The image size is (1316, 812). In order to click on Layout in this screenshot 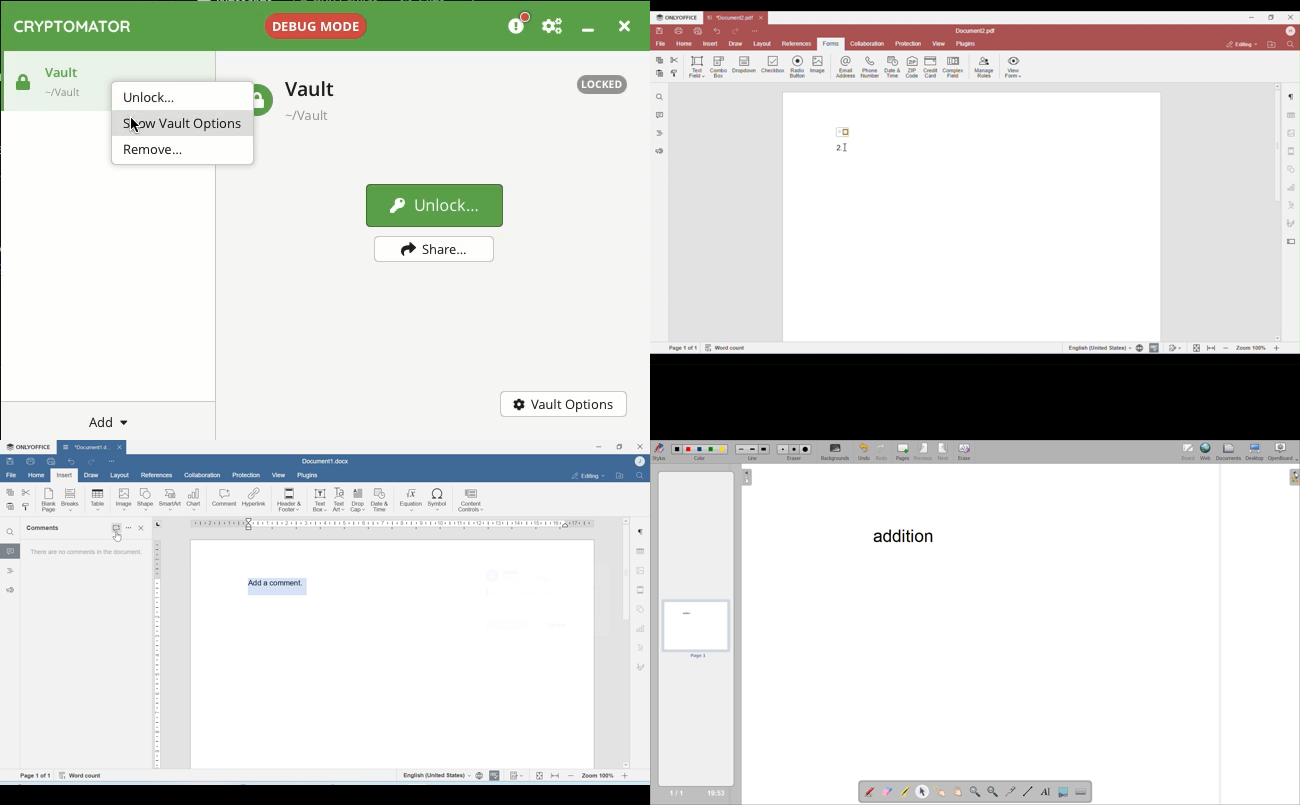, I will do `click(119, 476)`.